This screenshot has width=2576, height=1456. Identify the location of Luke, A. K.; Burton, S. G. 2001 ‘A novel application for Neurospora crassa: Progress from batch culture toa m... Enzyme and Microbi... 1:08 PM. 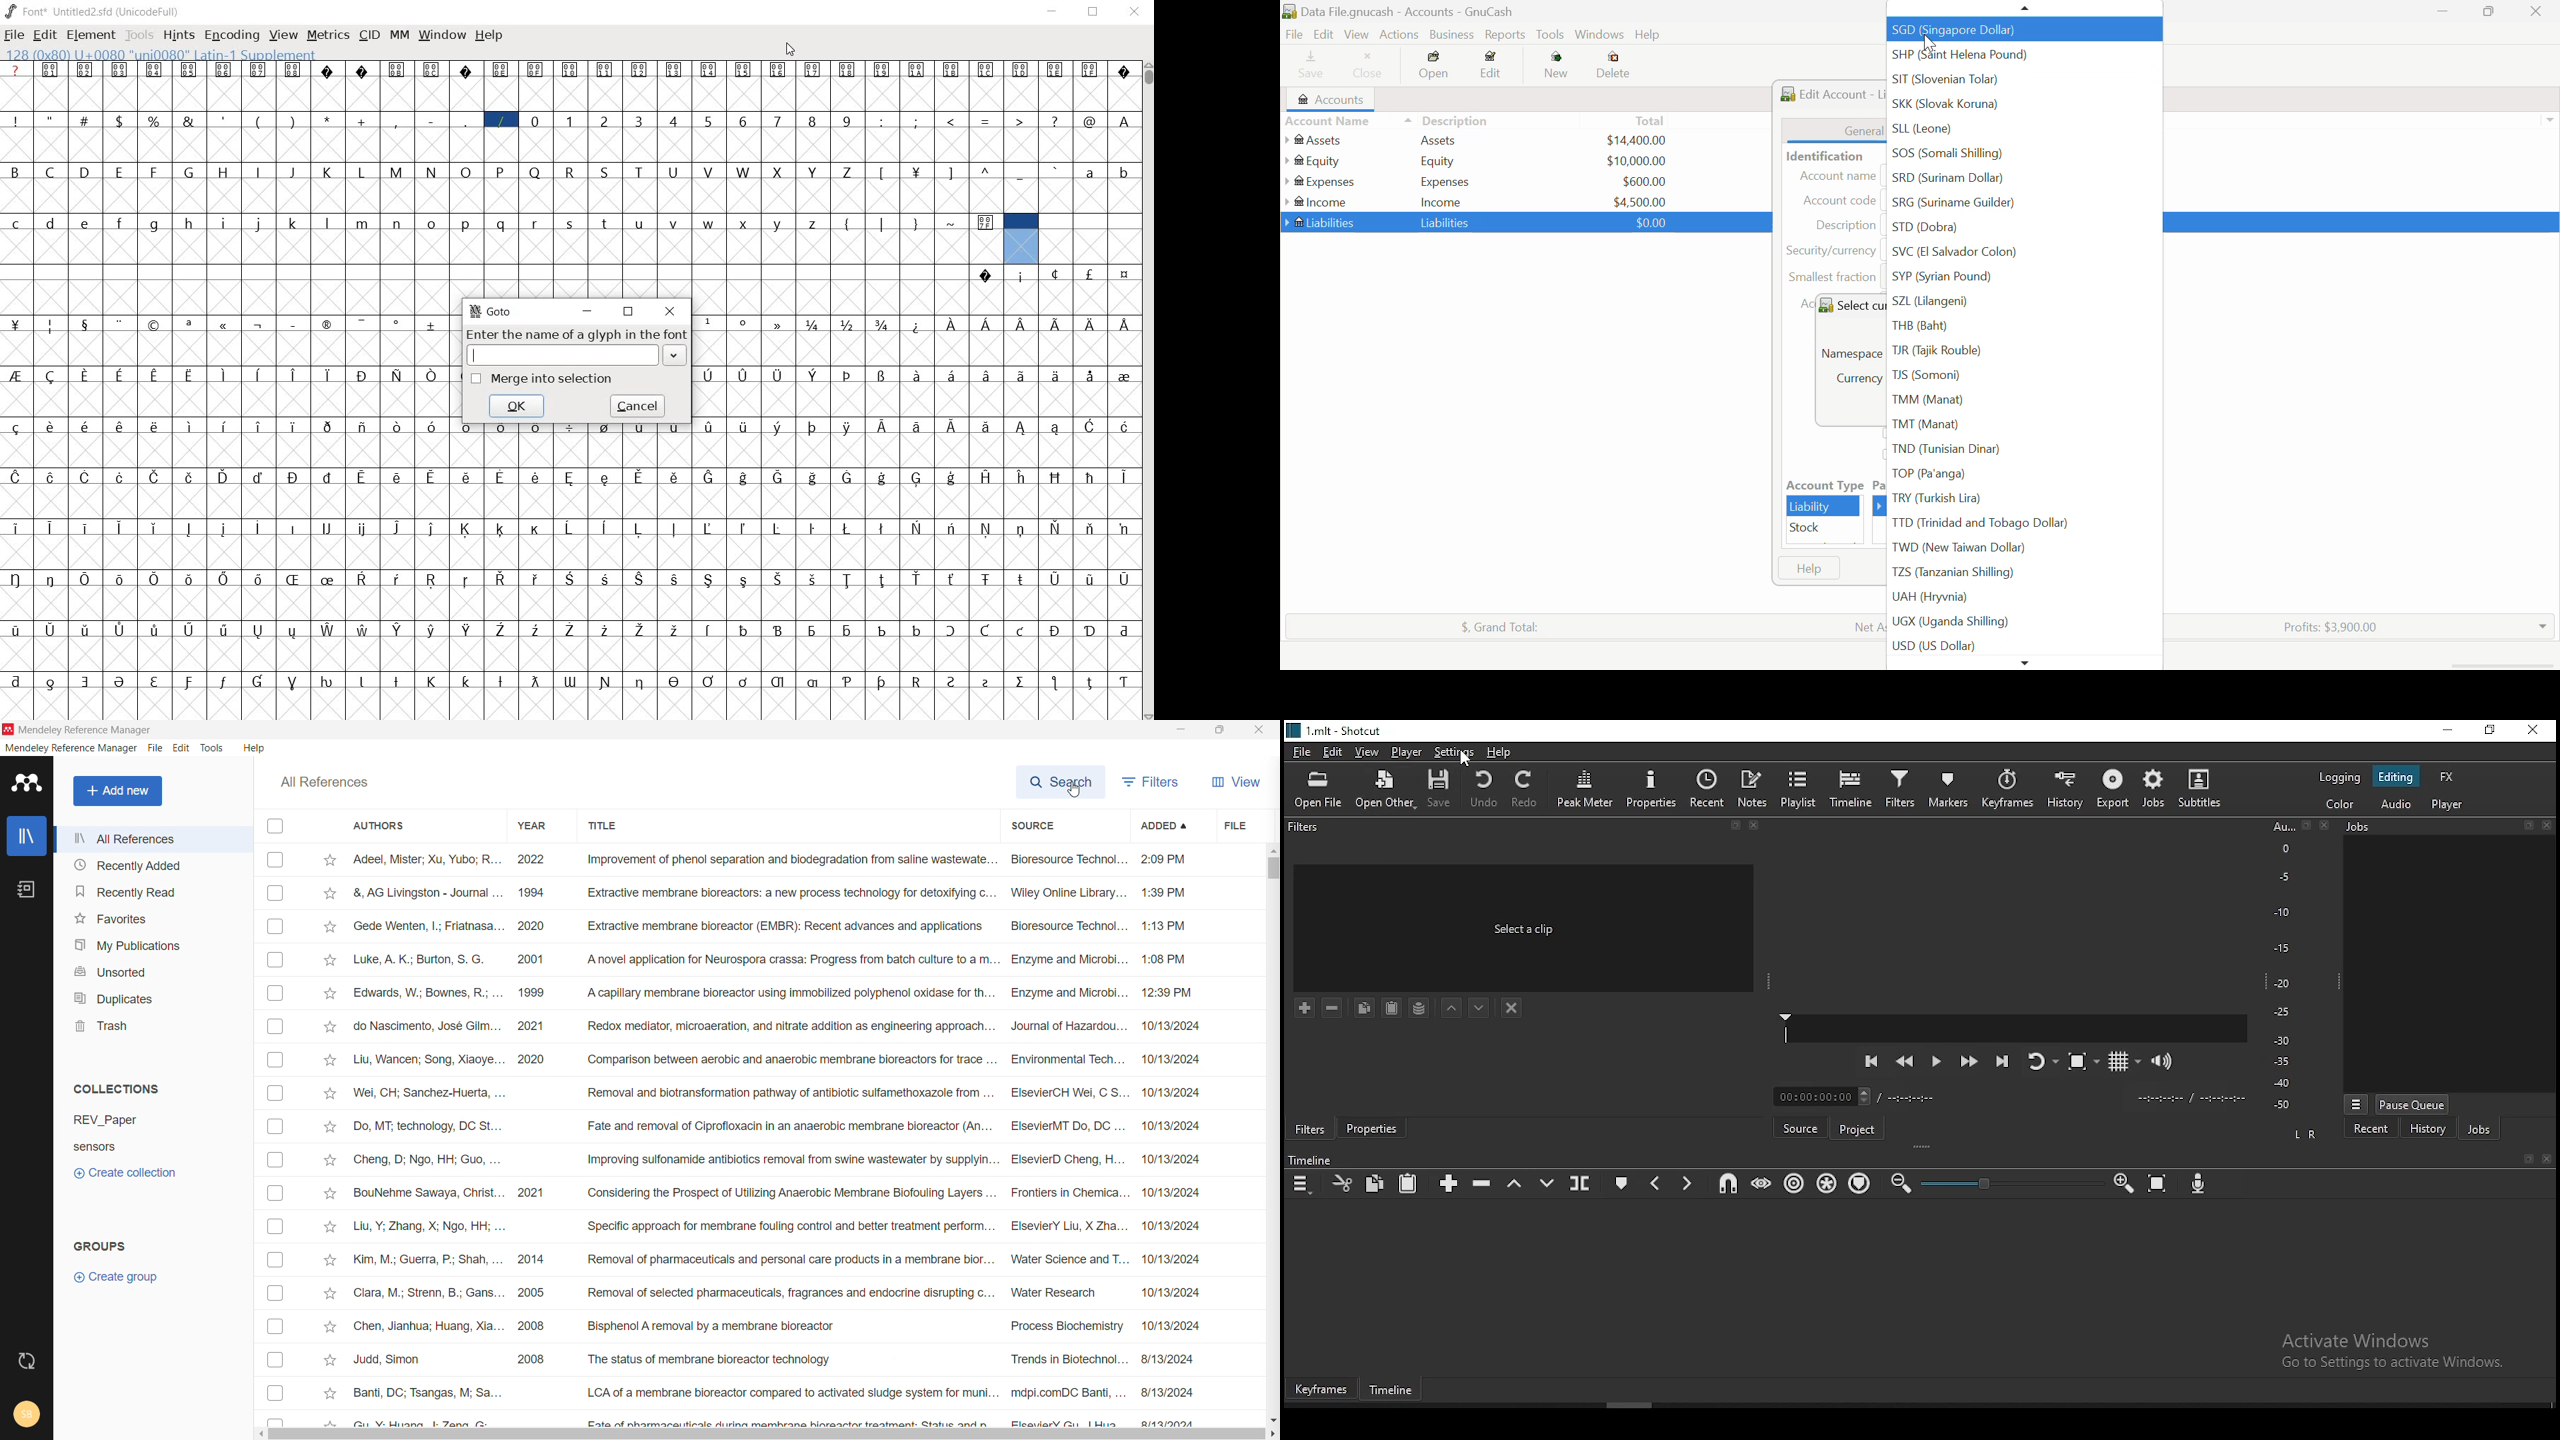
(785, 959).